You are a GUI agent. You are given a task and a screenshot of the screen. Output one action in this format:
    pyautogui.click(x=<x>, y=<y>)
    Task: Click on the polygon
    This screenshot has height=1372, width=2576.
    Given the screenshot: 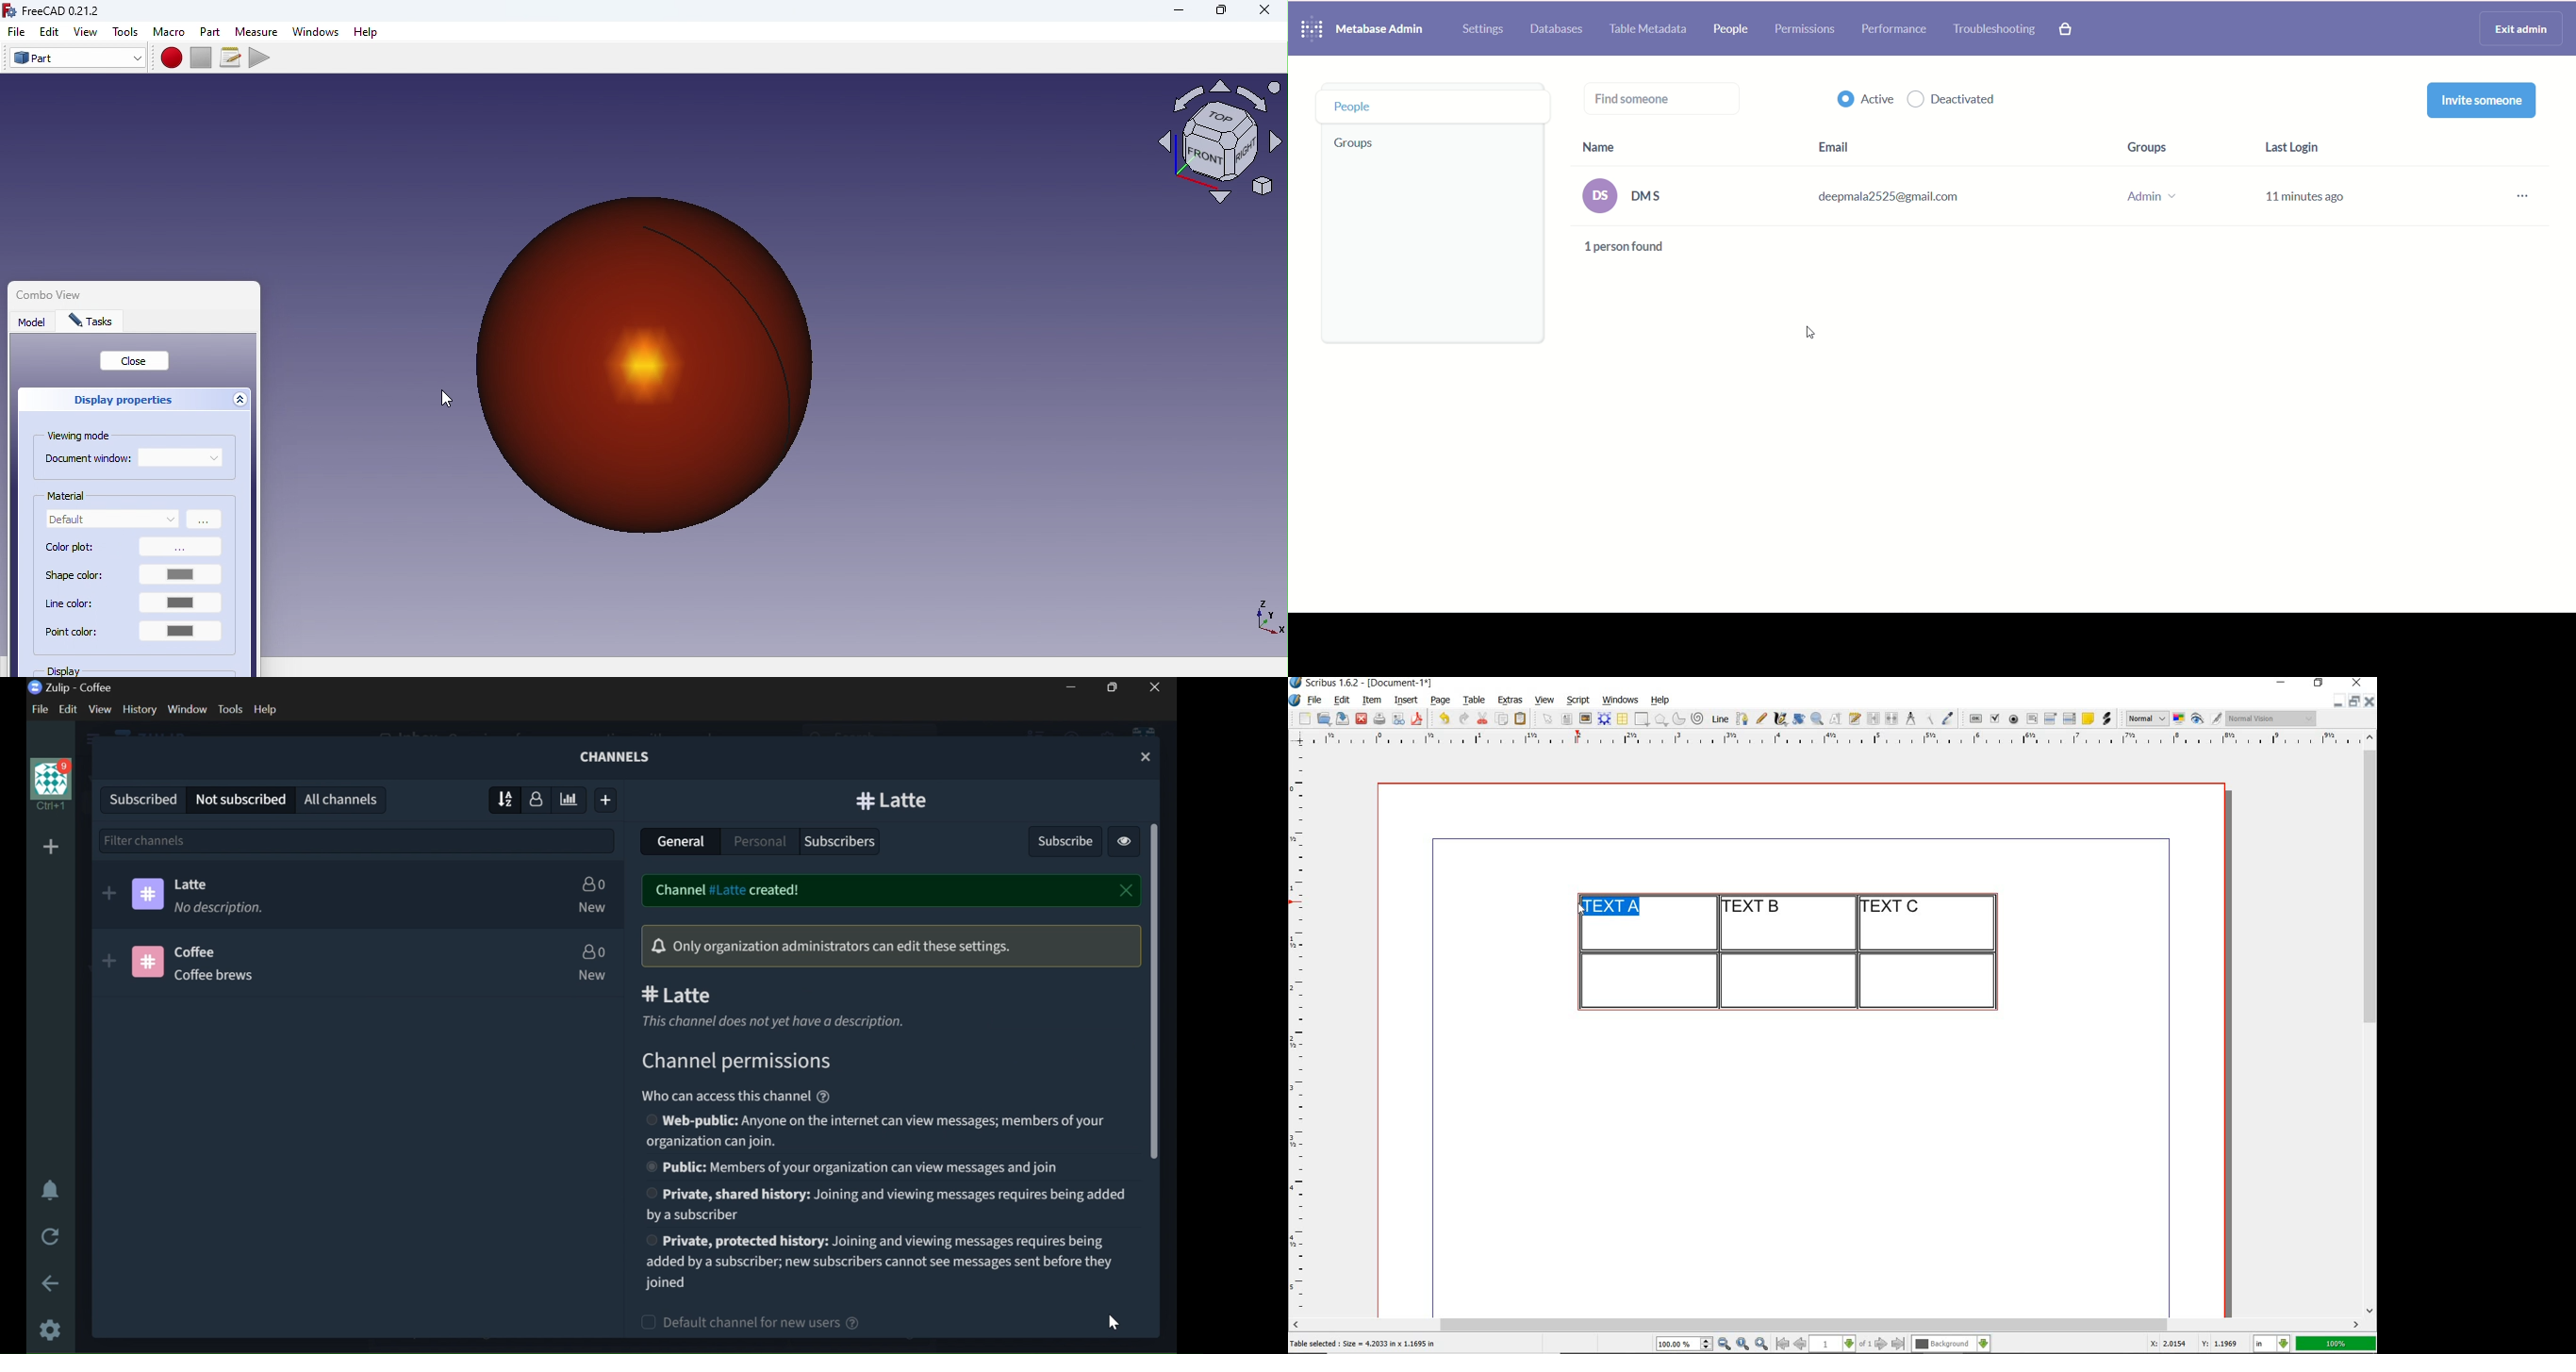 What is the action you would take?
    pyautogui.click(x=1661, y=719)
    